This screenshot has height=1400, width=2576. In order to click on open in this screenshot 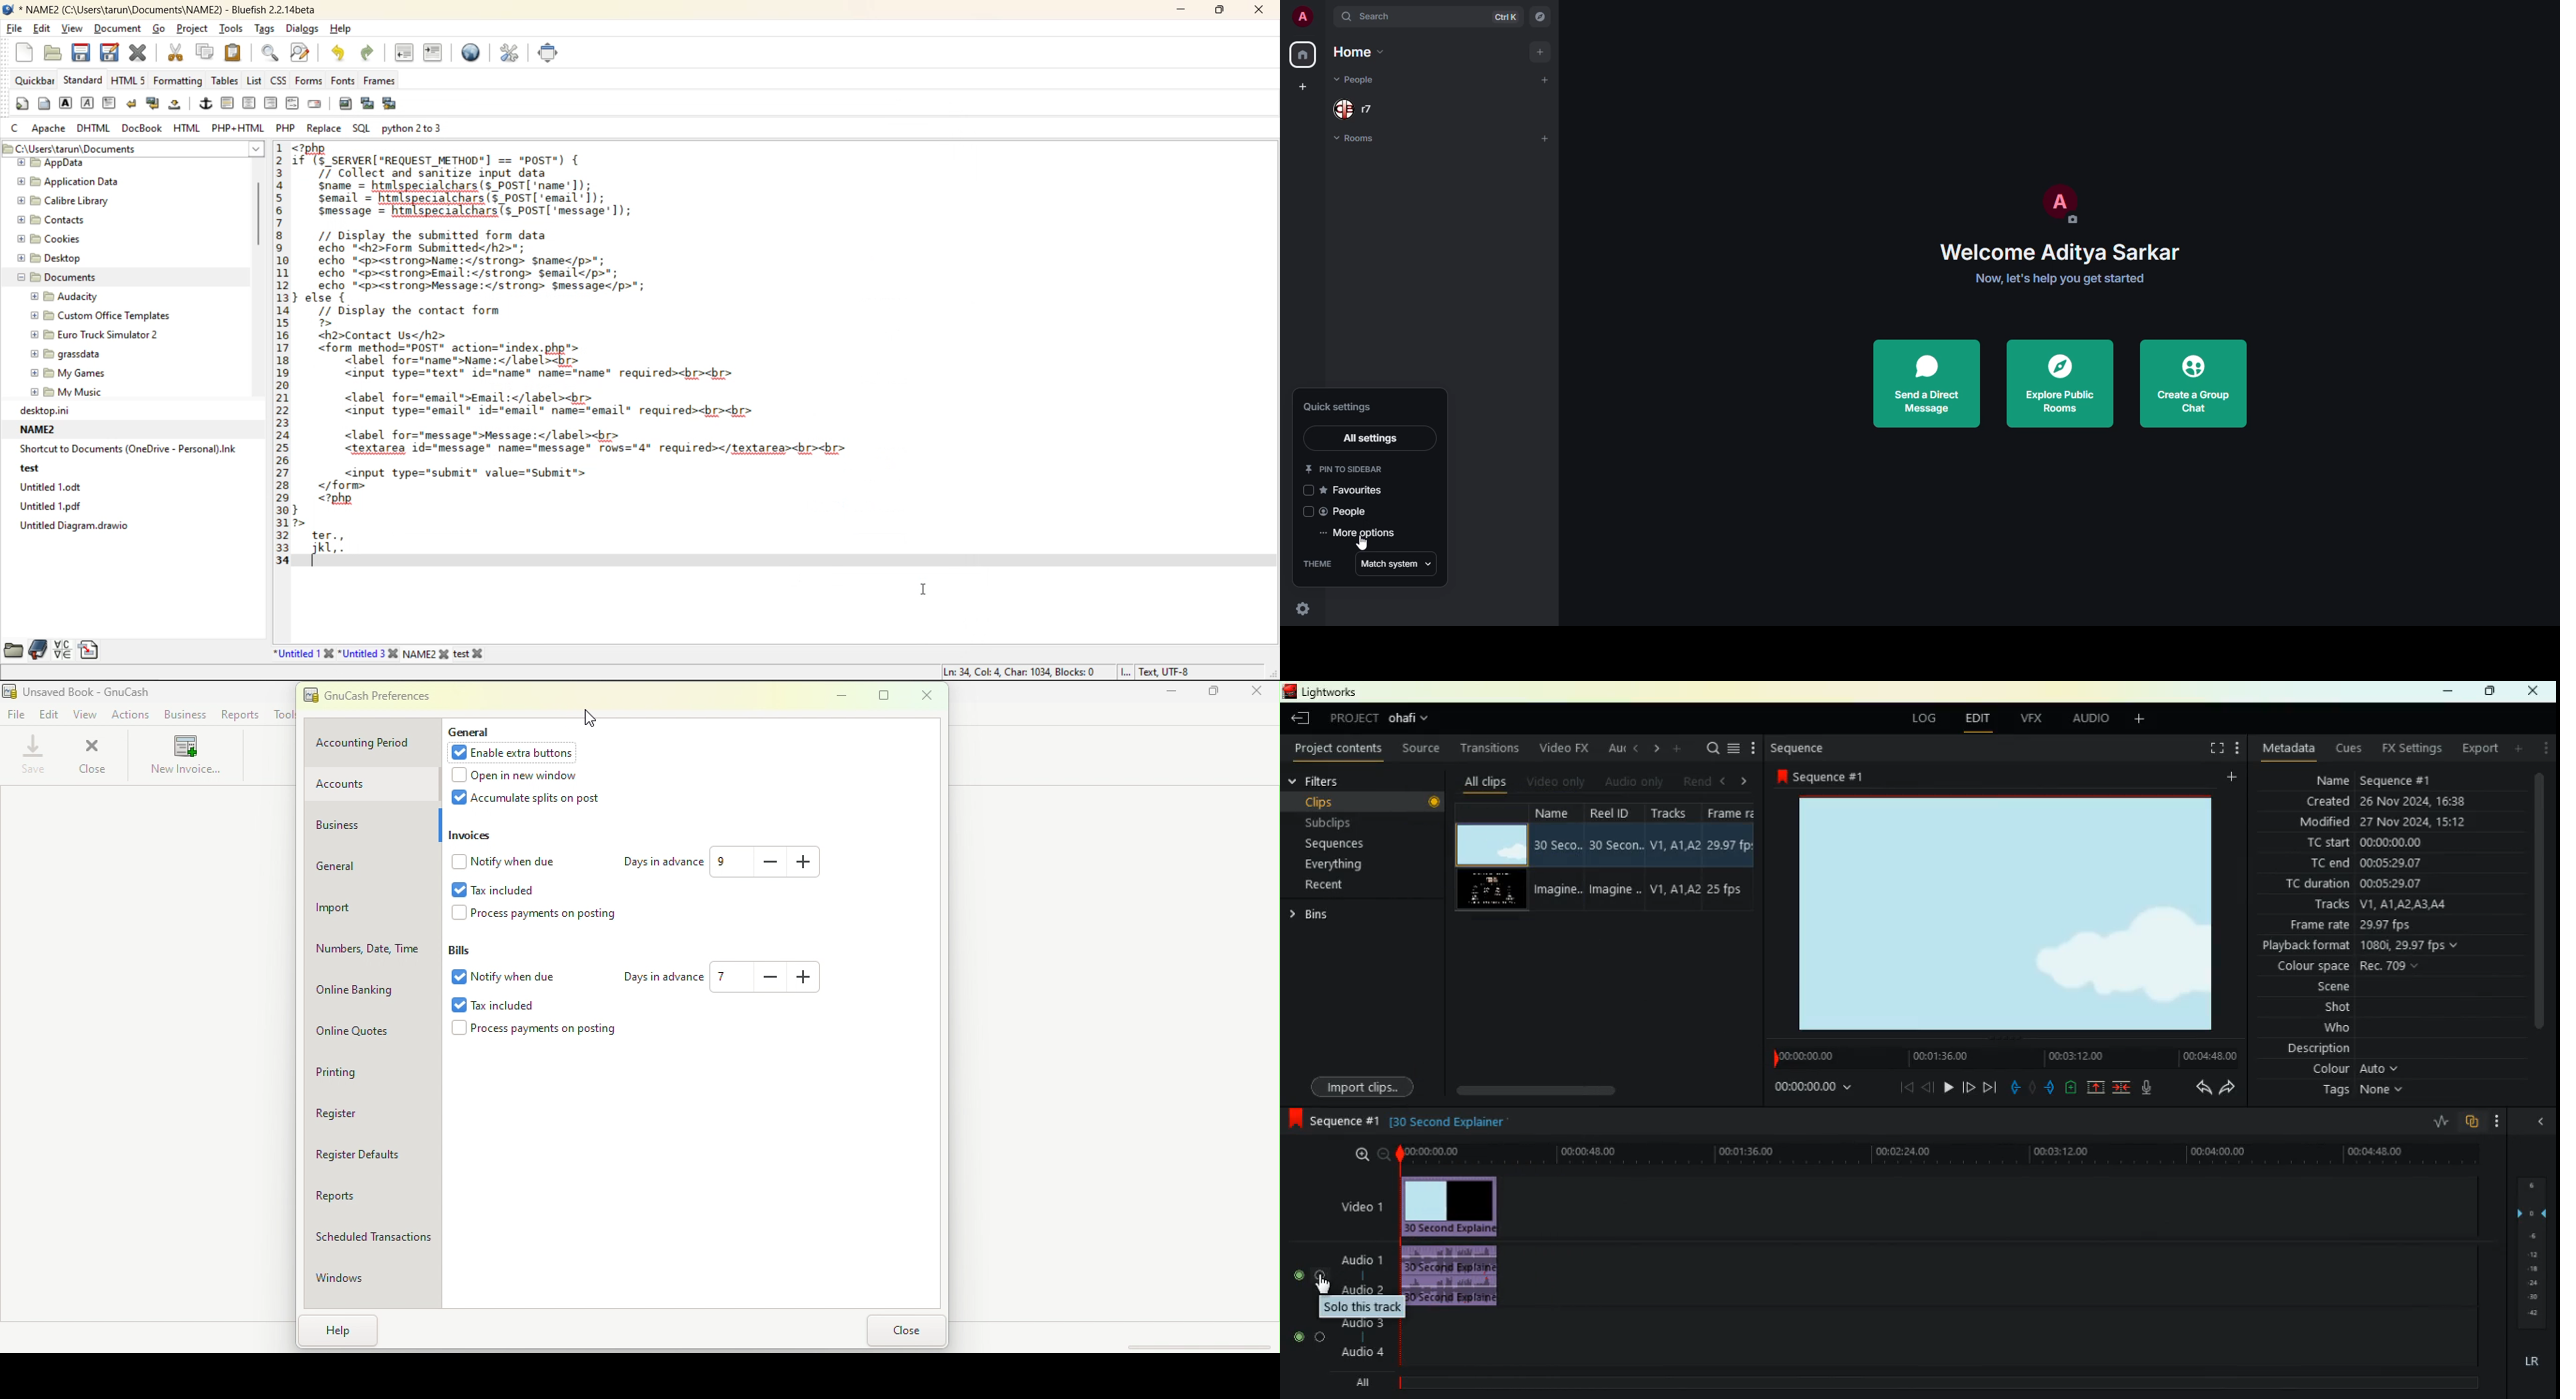, I will do `click(54, 53)`.